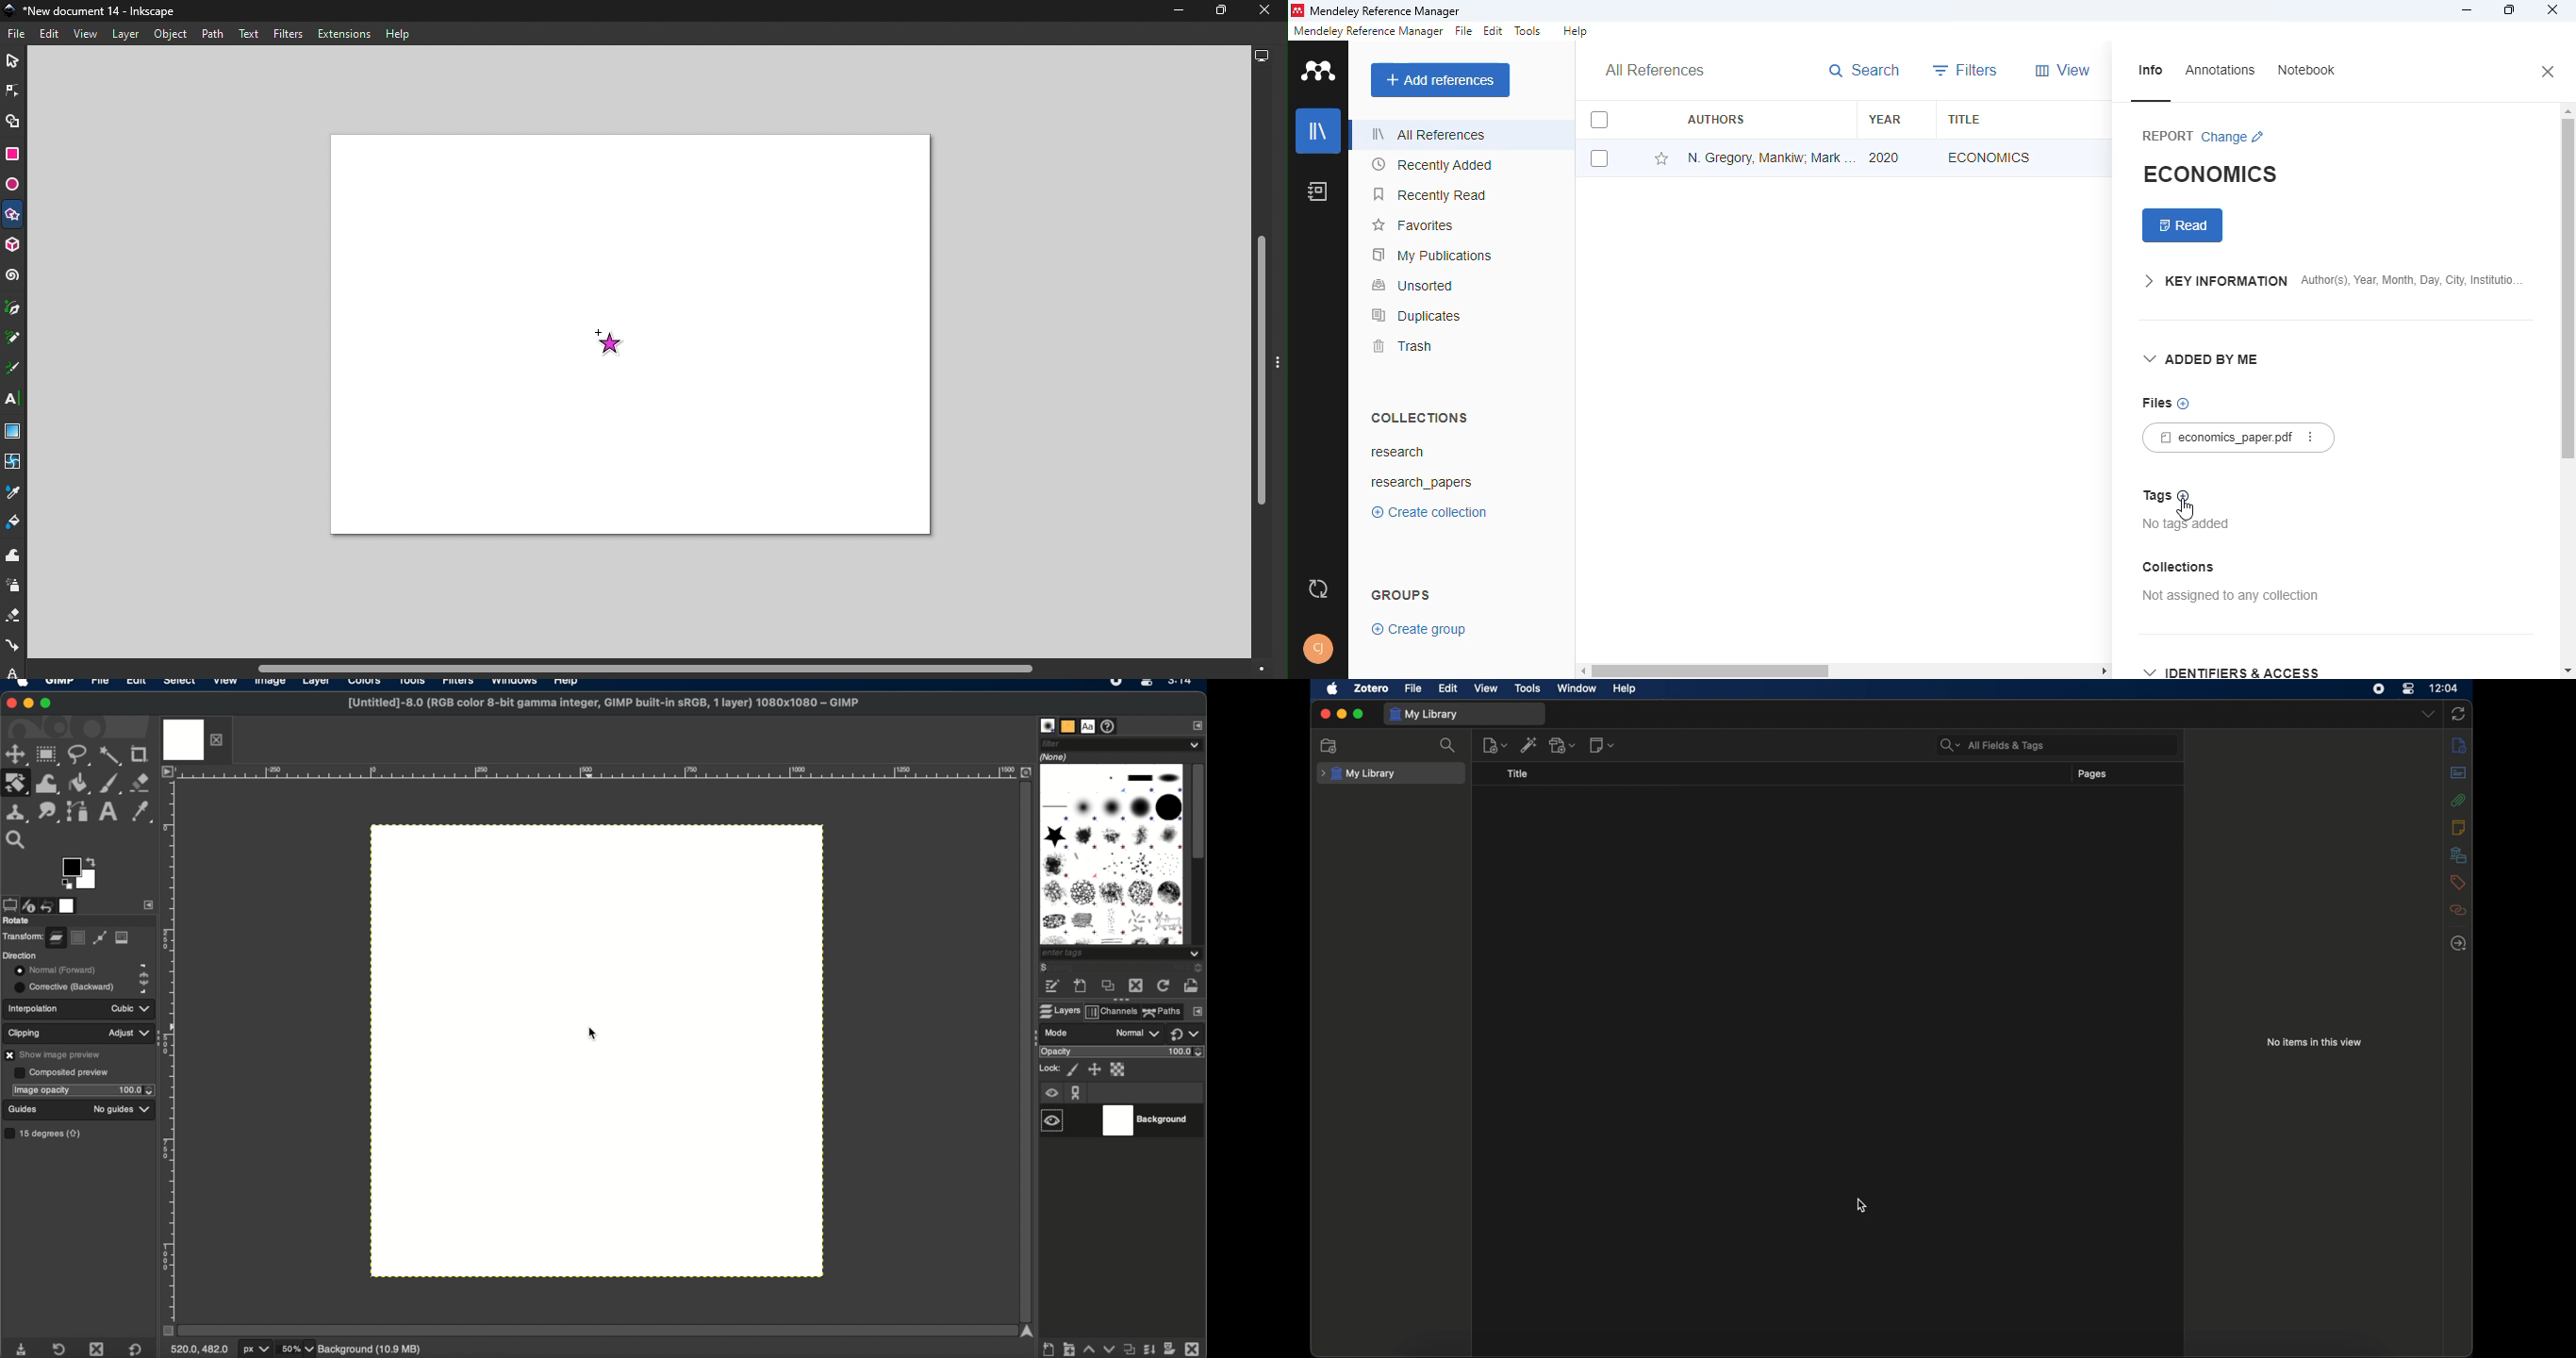  I want to click on add attachments, so click(1562, 745).